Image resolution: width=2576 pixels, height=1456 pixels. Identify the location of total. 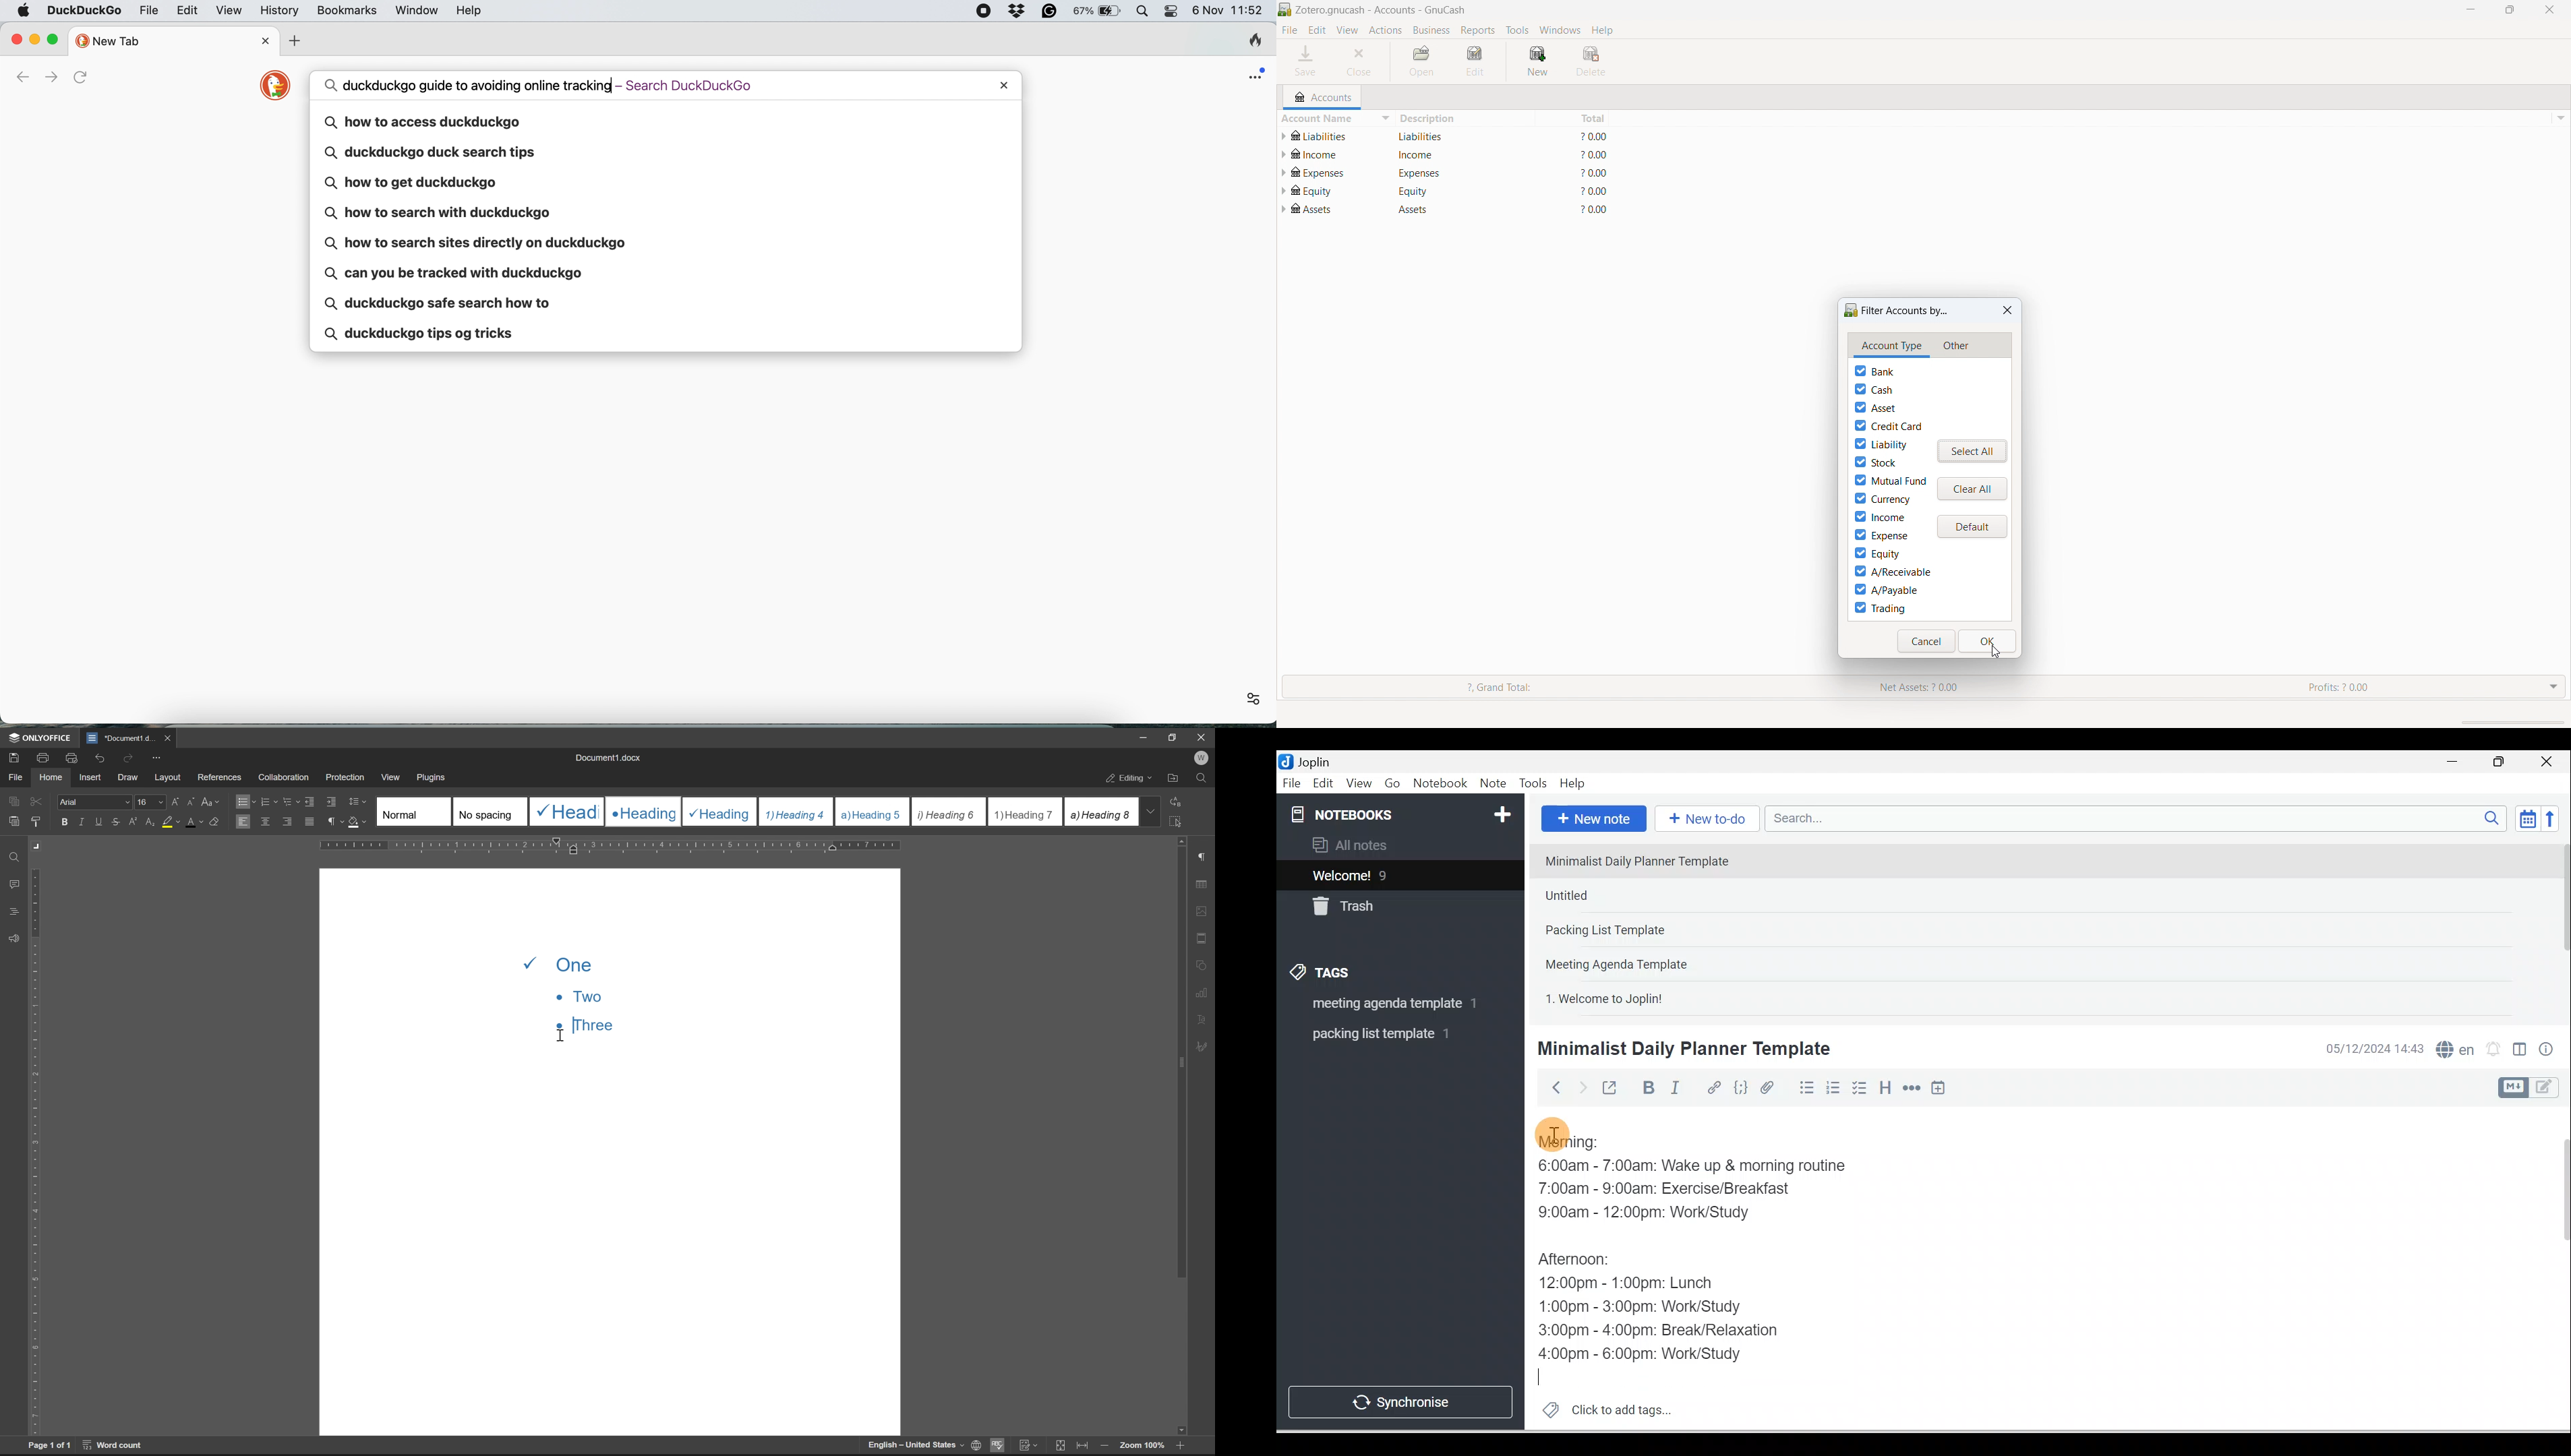
(1591, 158).